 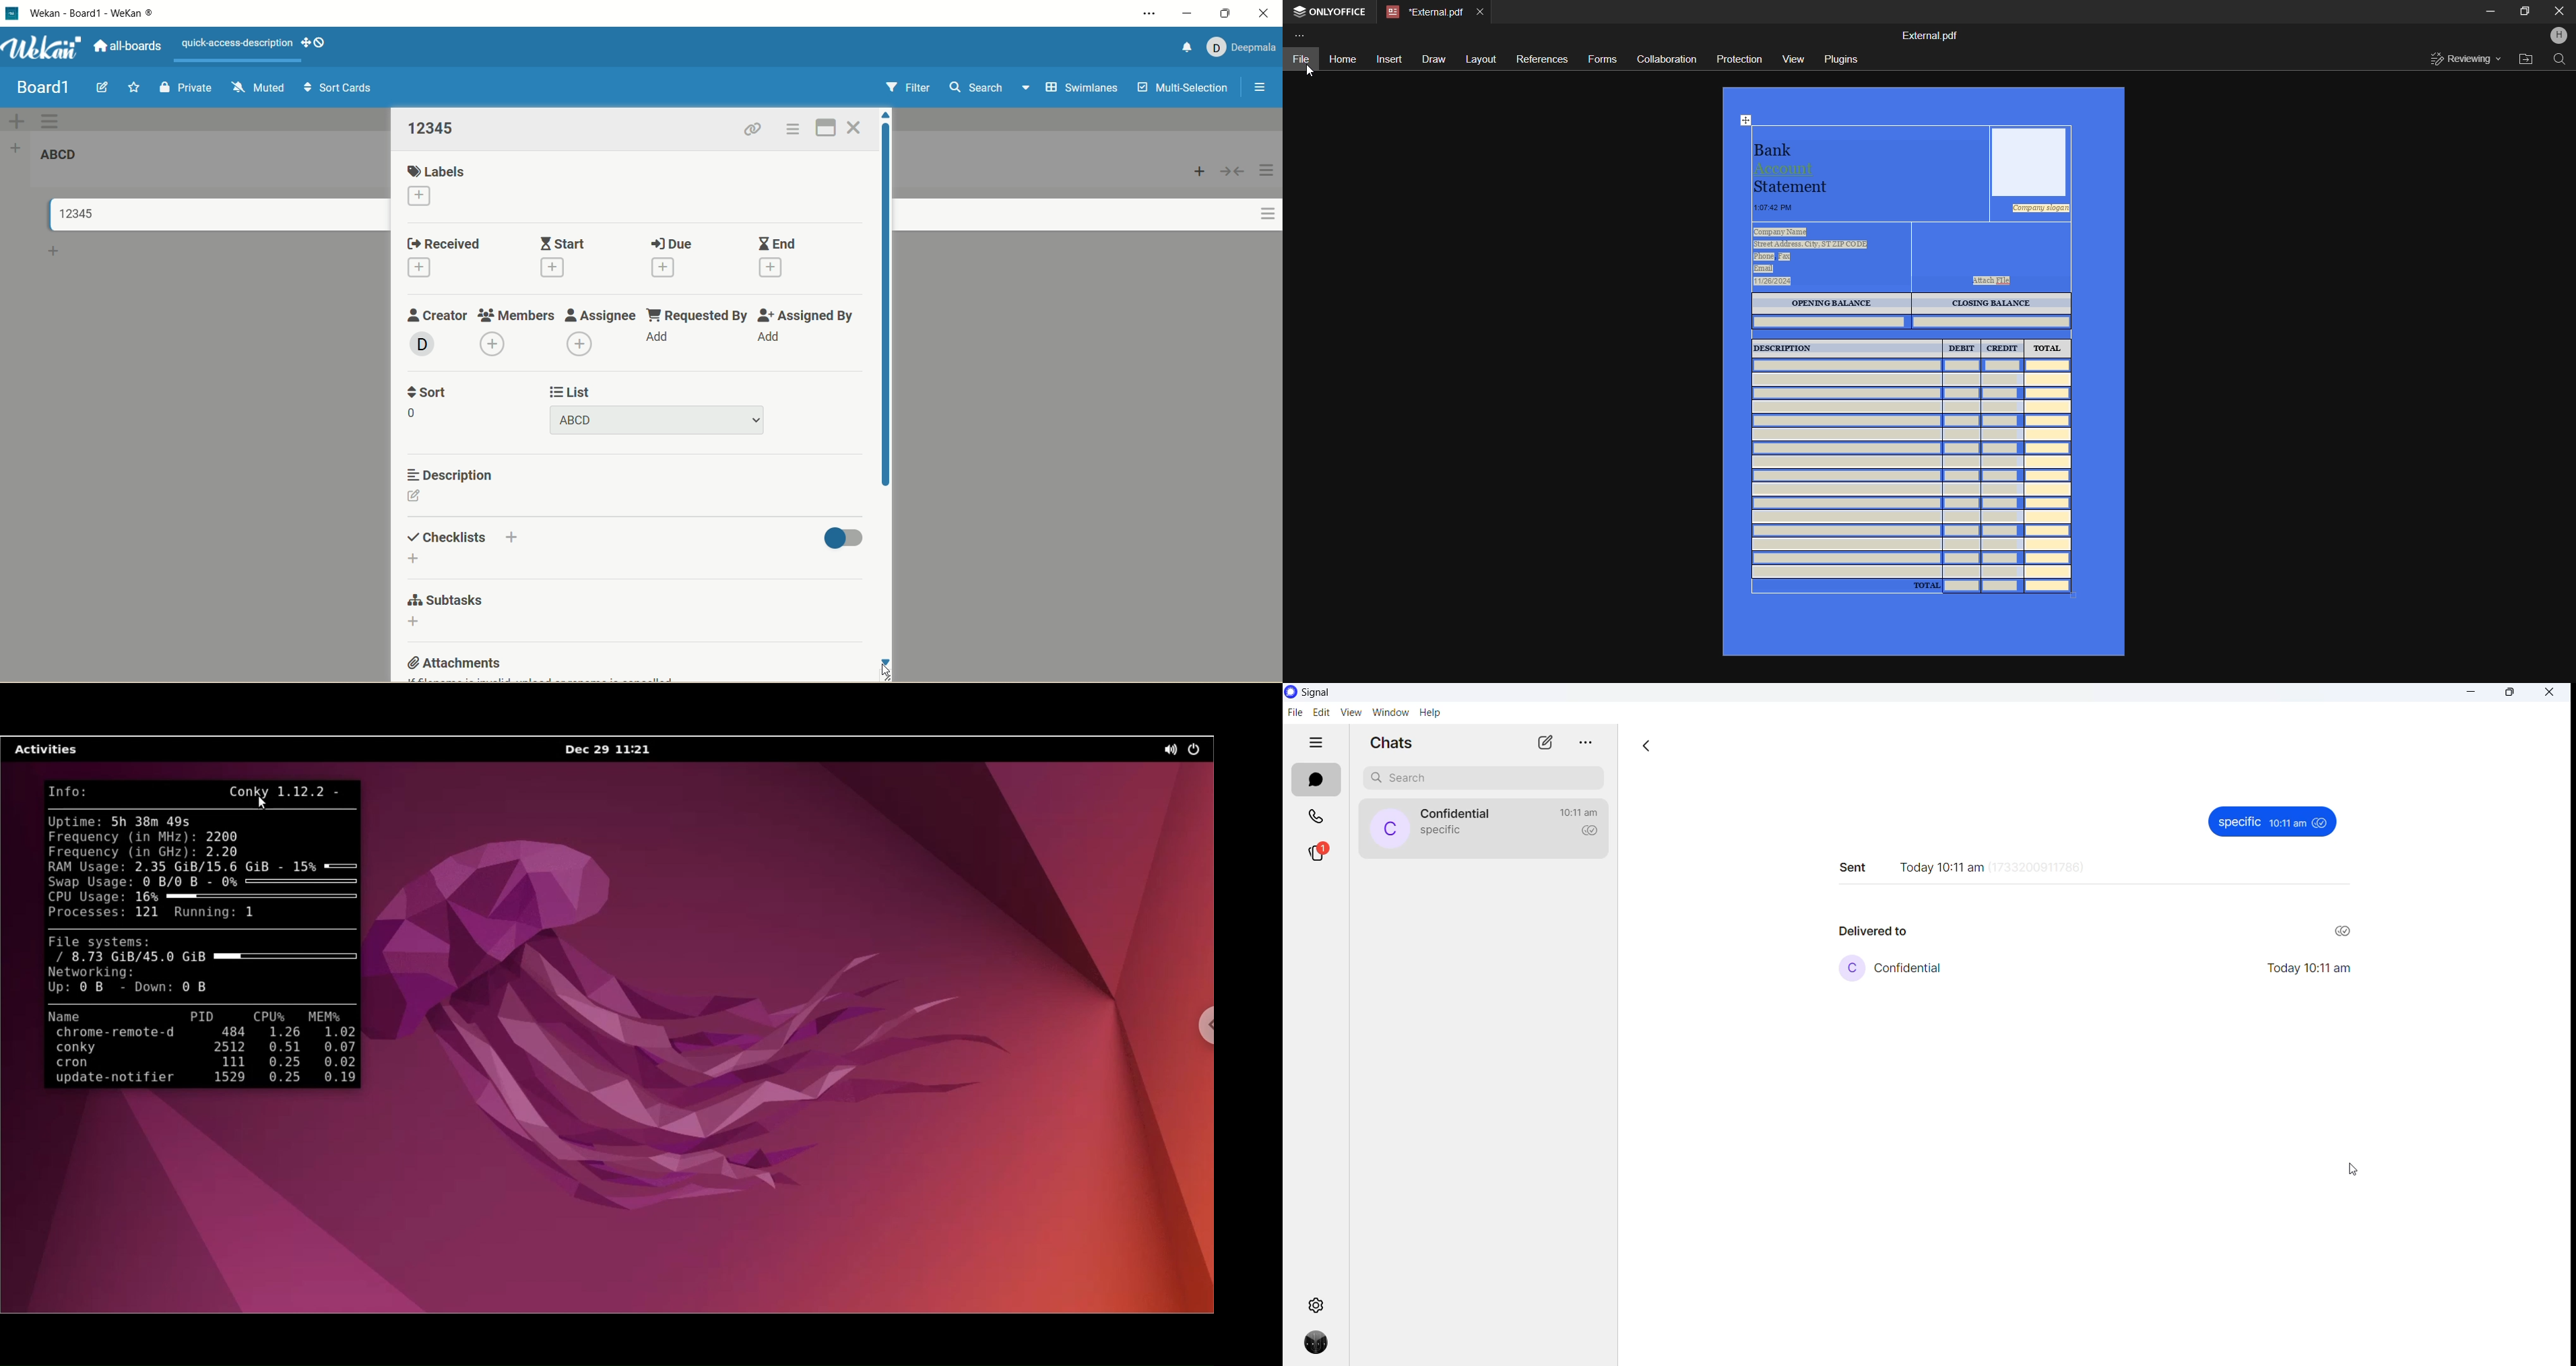 I want to click on sort, so click(x=430, y=393).